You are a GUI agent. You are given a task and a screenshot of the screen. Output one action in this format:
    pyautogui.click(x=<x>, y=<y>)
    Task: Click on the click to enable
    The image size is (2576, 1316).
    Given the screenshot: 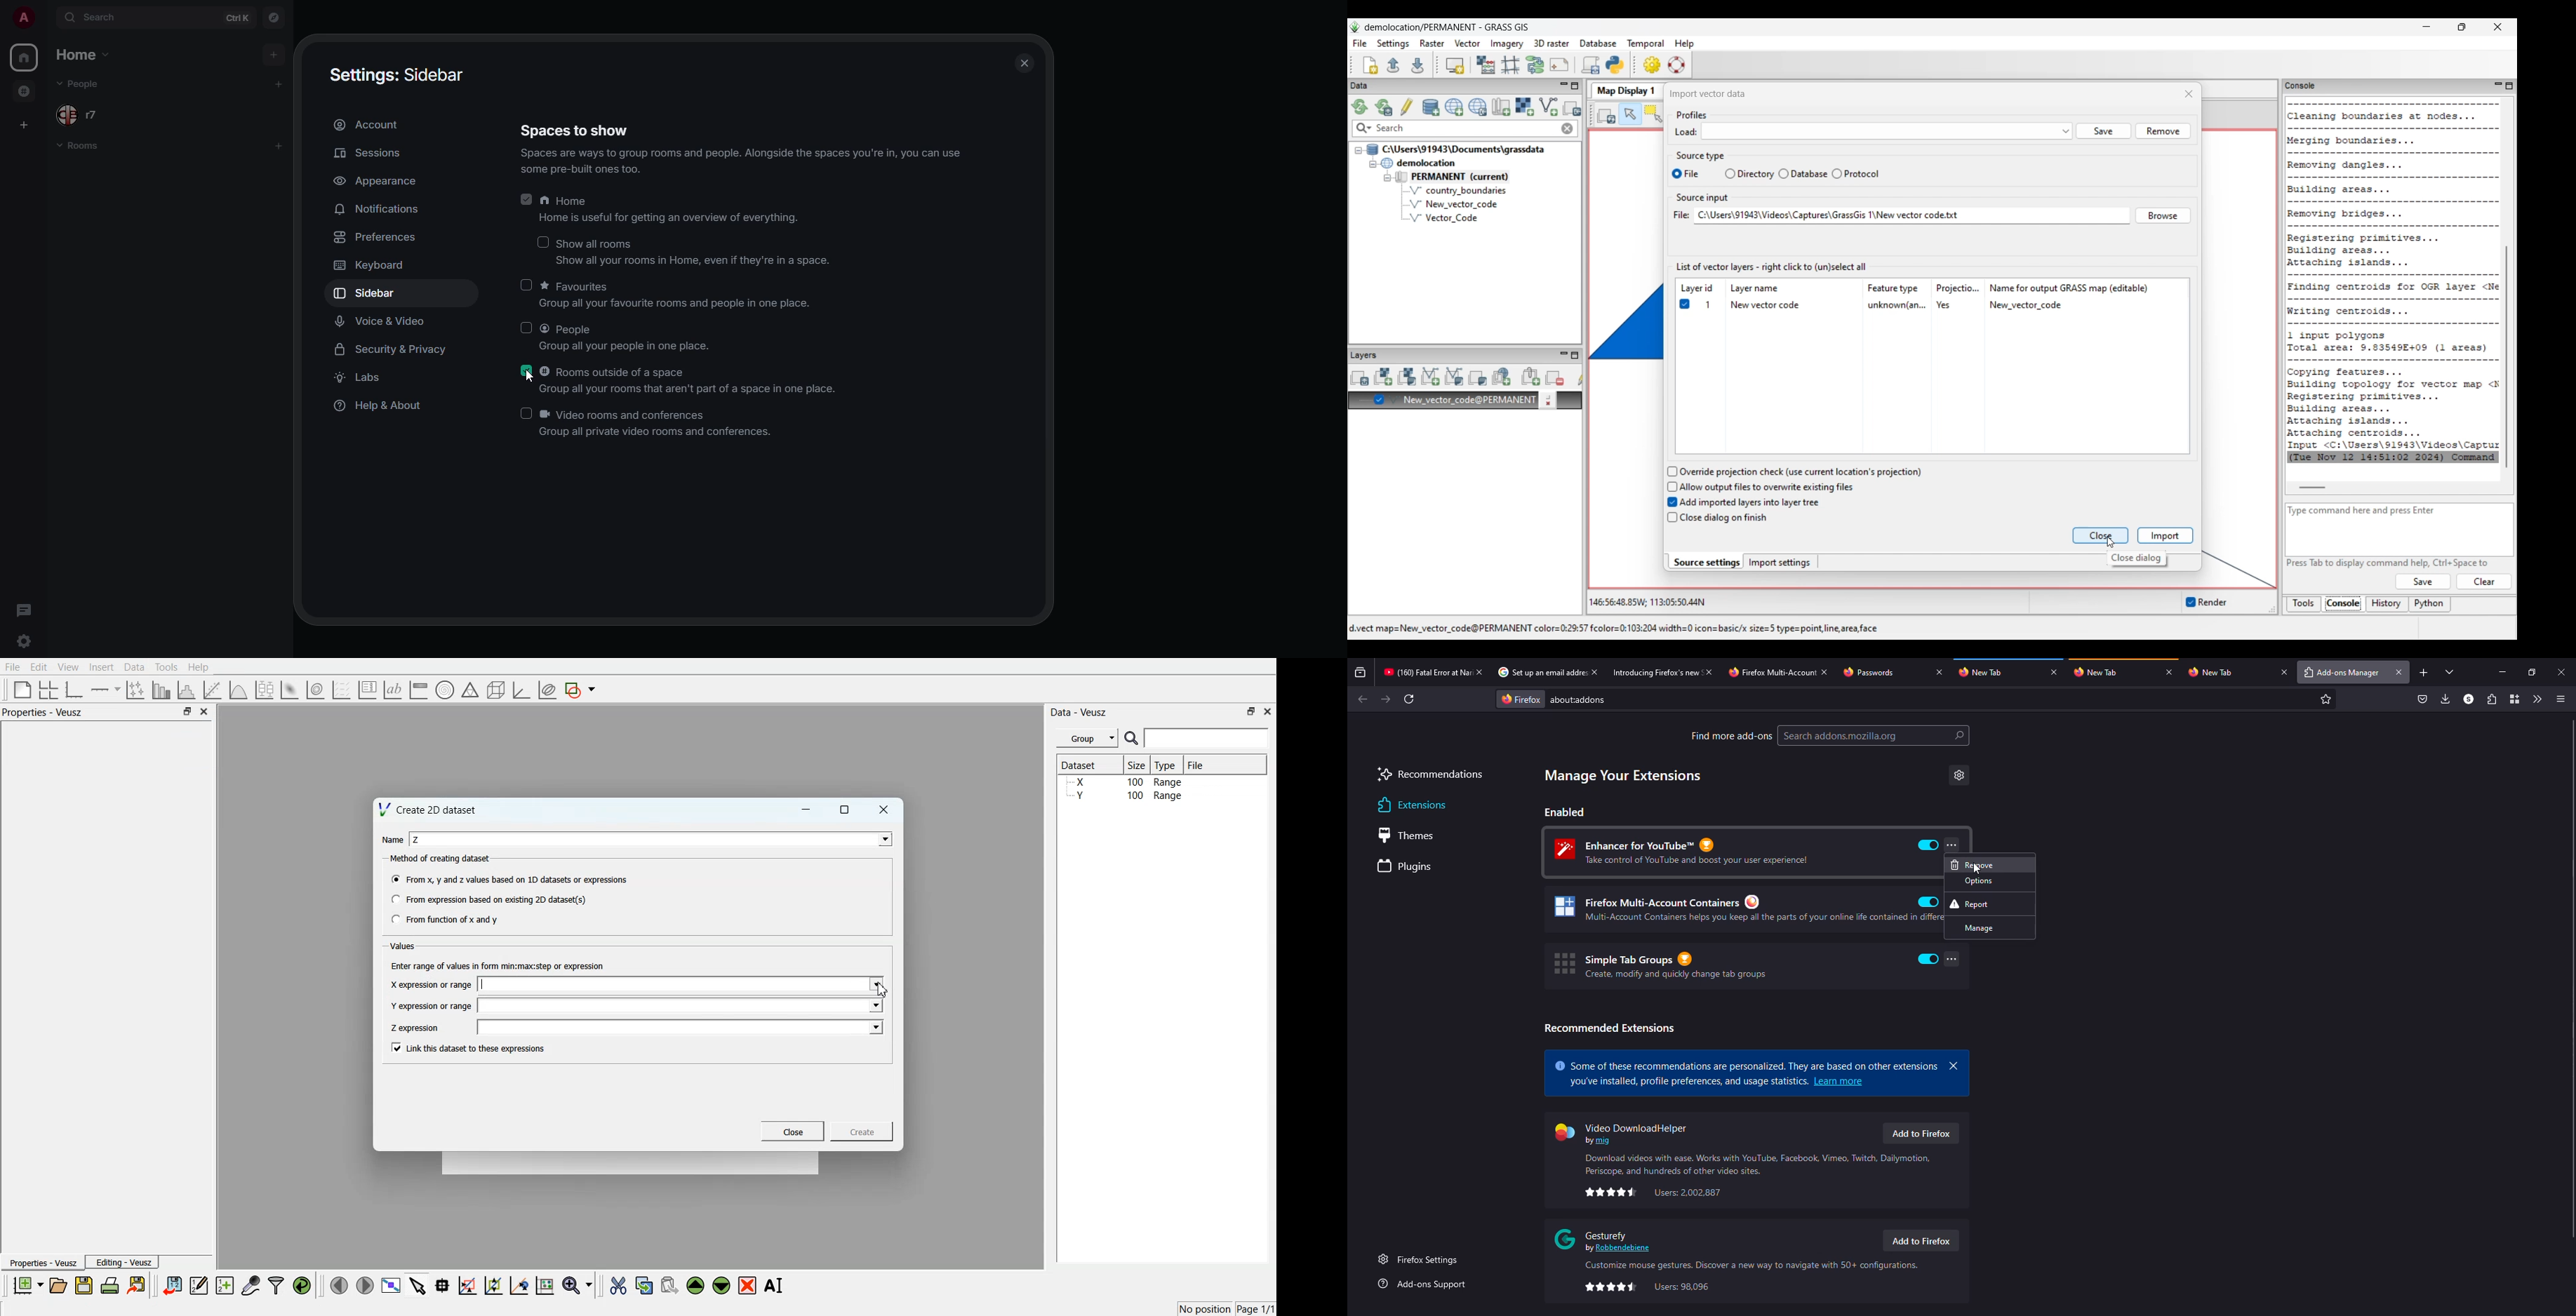 What is the action you would take?
    pyautogui.click(x=526, y=415)
    